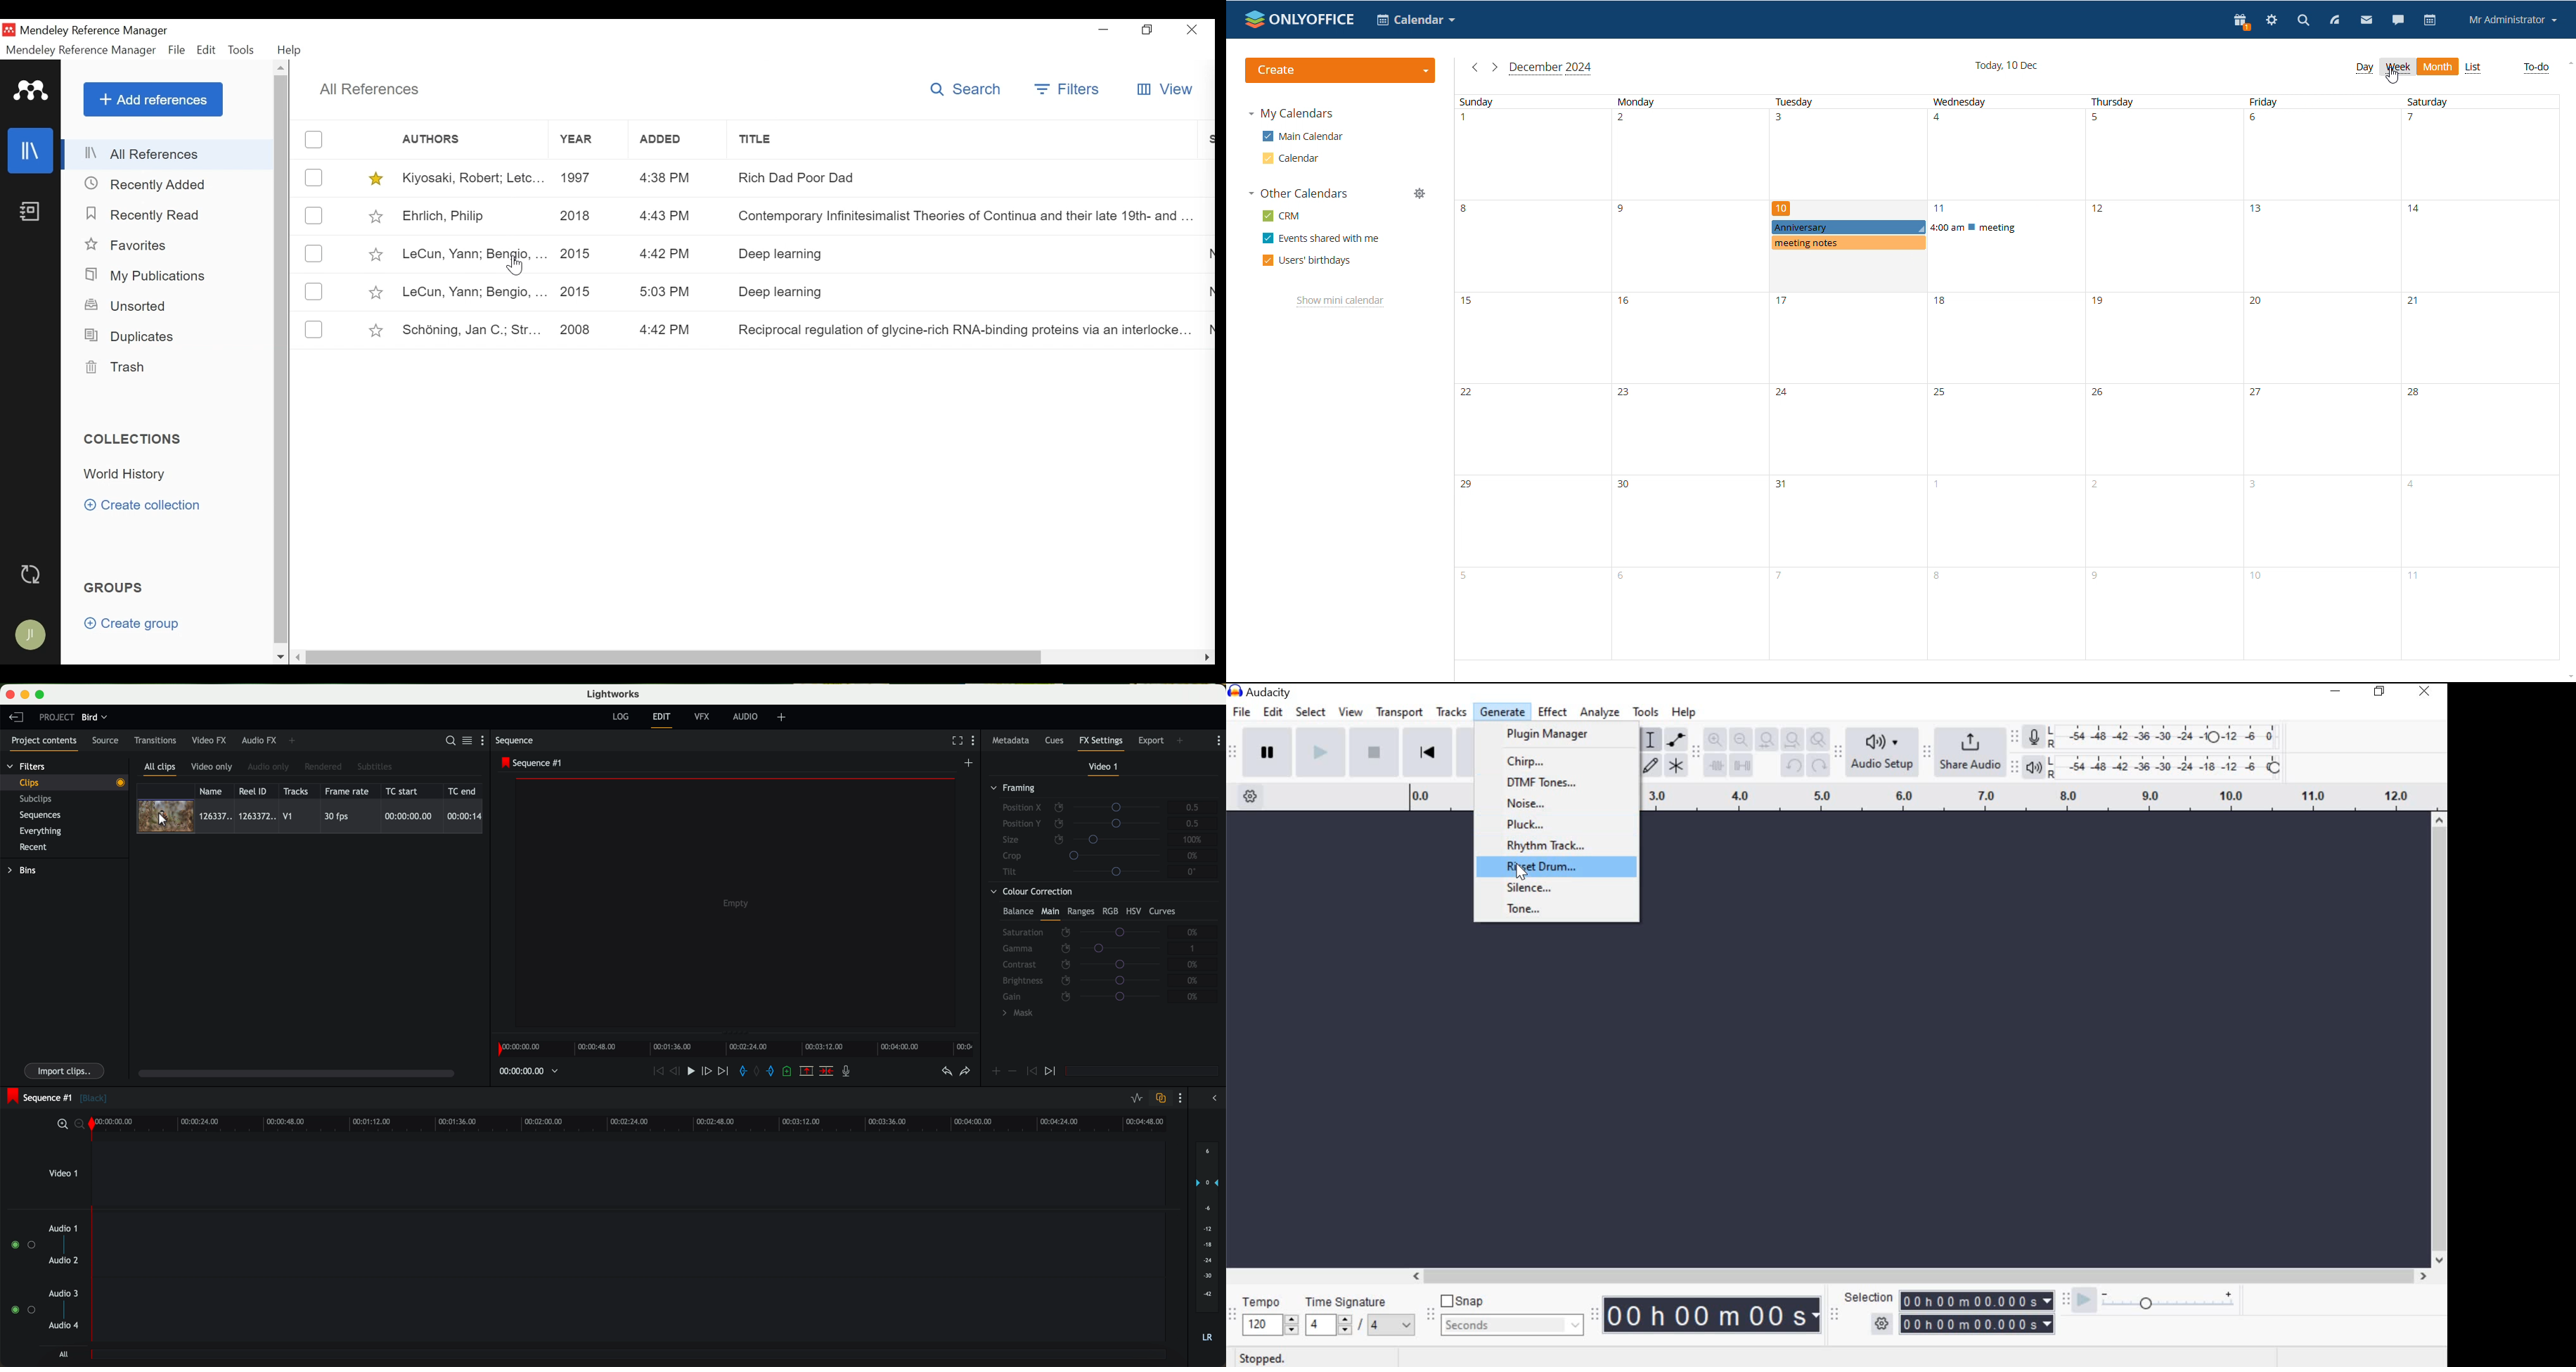 The image size is (2576, 1372). I want to click on Zoom Toggle, so click(1817, 739).